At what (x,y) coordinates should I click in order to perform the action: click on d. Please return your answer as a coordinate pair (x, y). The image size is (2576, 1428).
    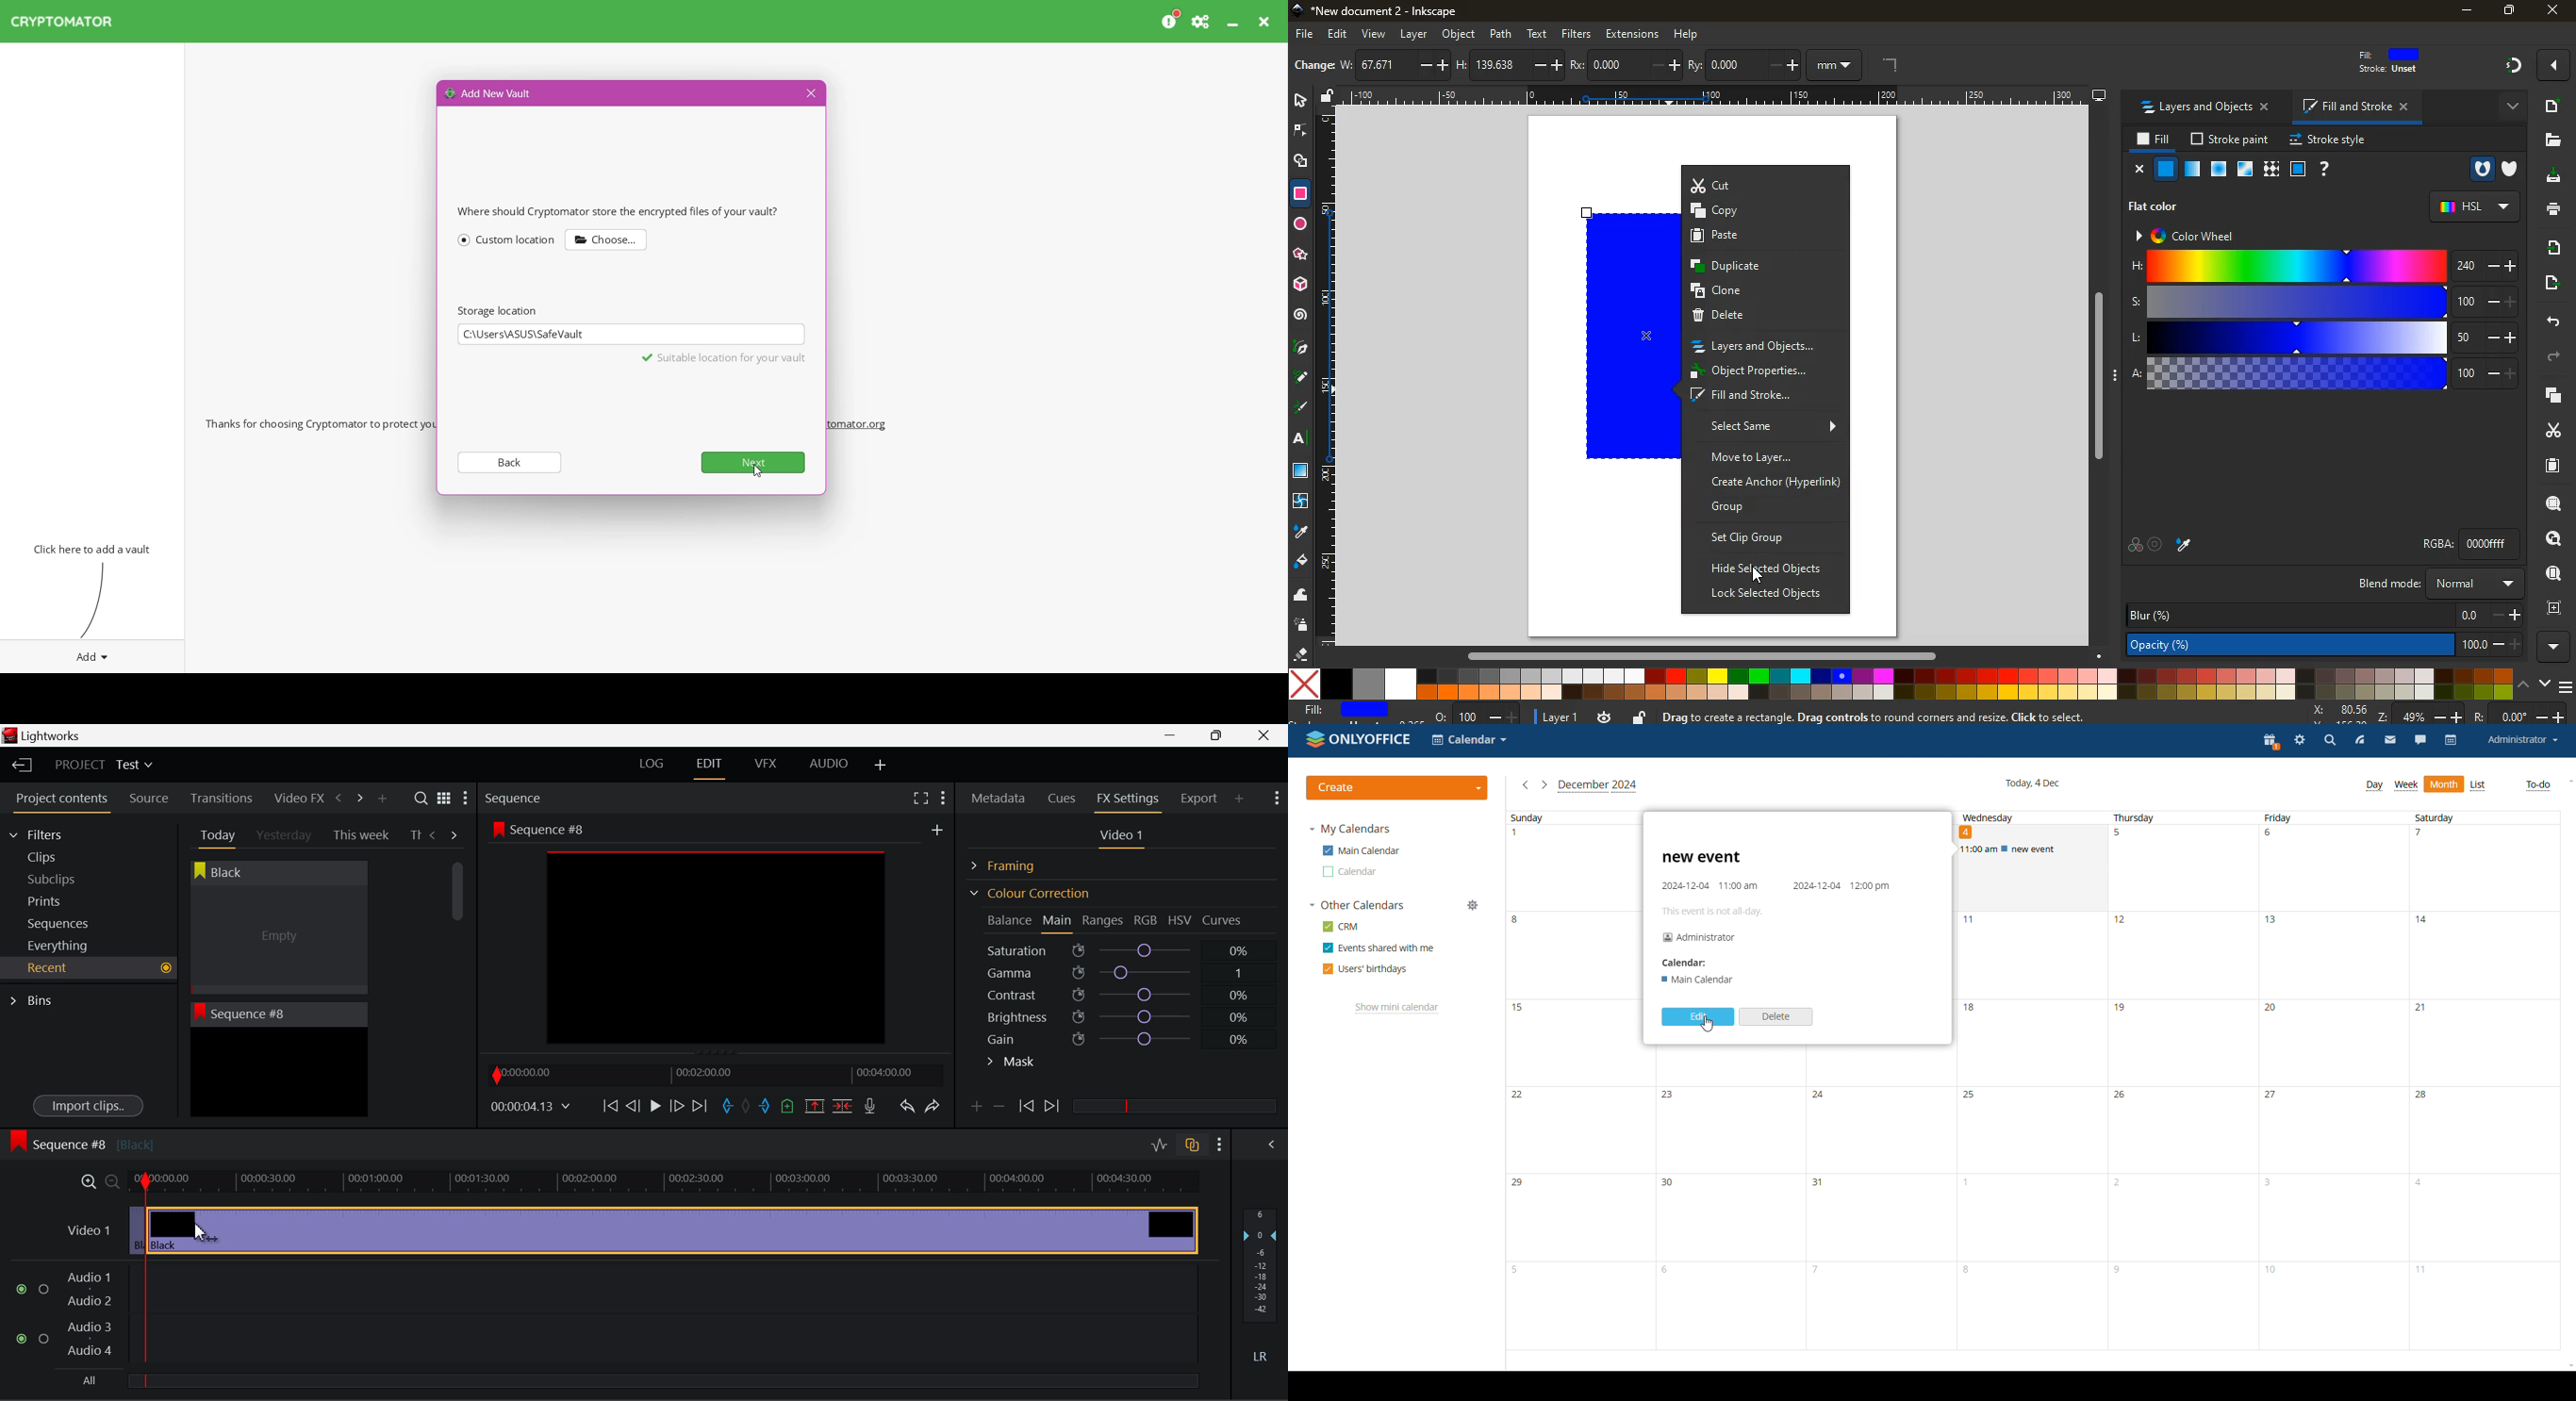
    Looking at the image, I should click on (1302, 377).